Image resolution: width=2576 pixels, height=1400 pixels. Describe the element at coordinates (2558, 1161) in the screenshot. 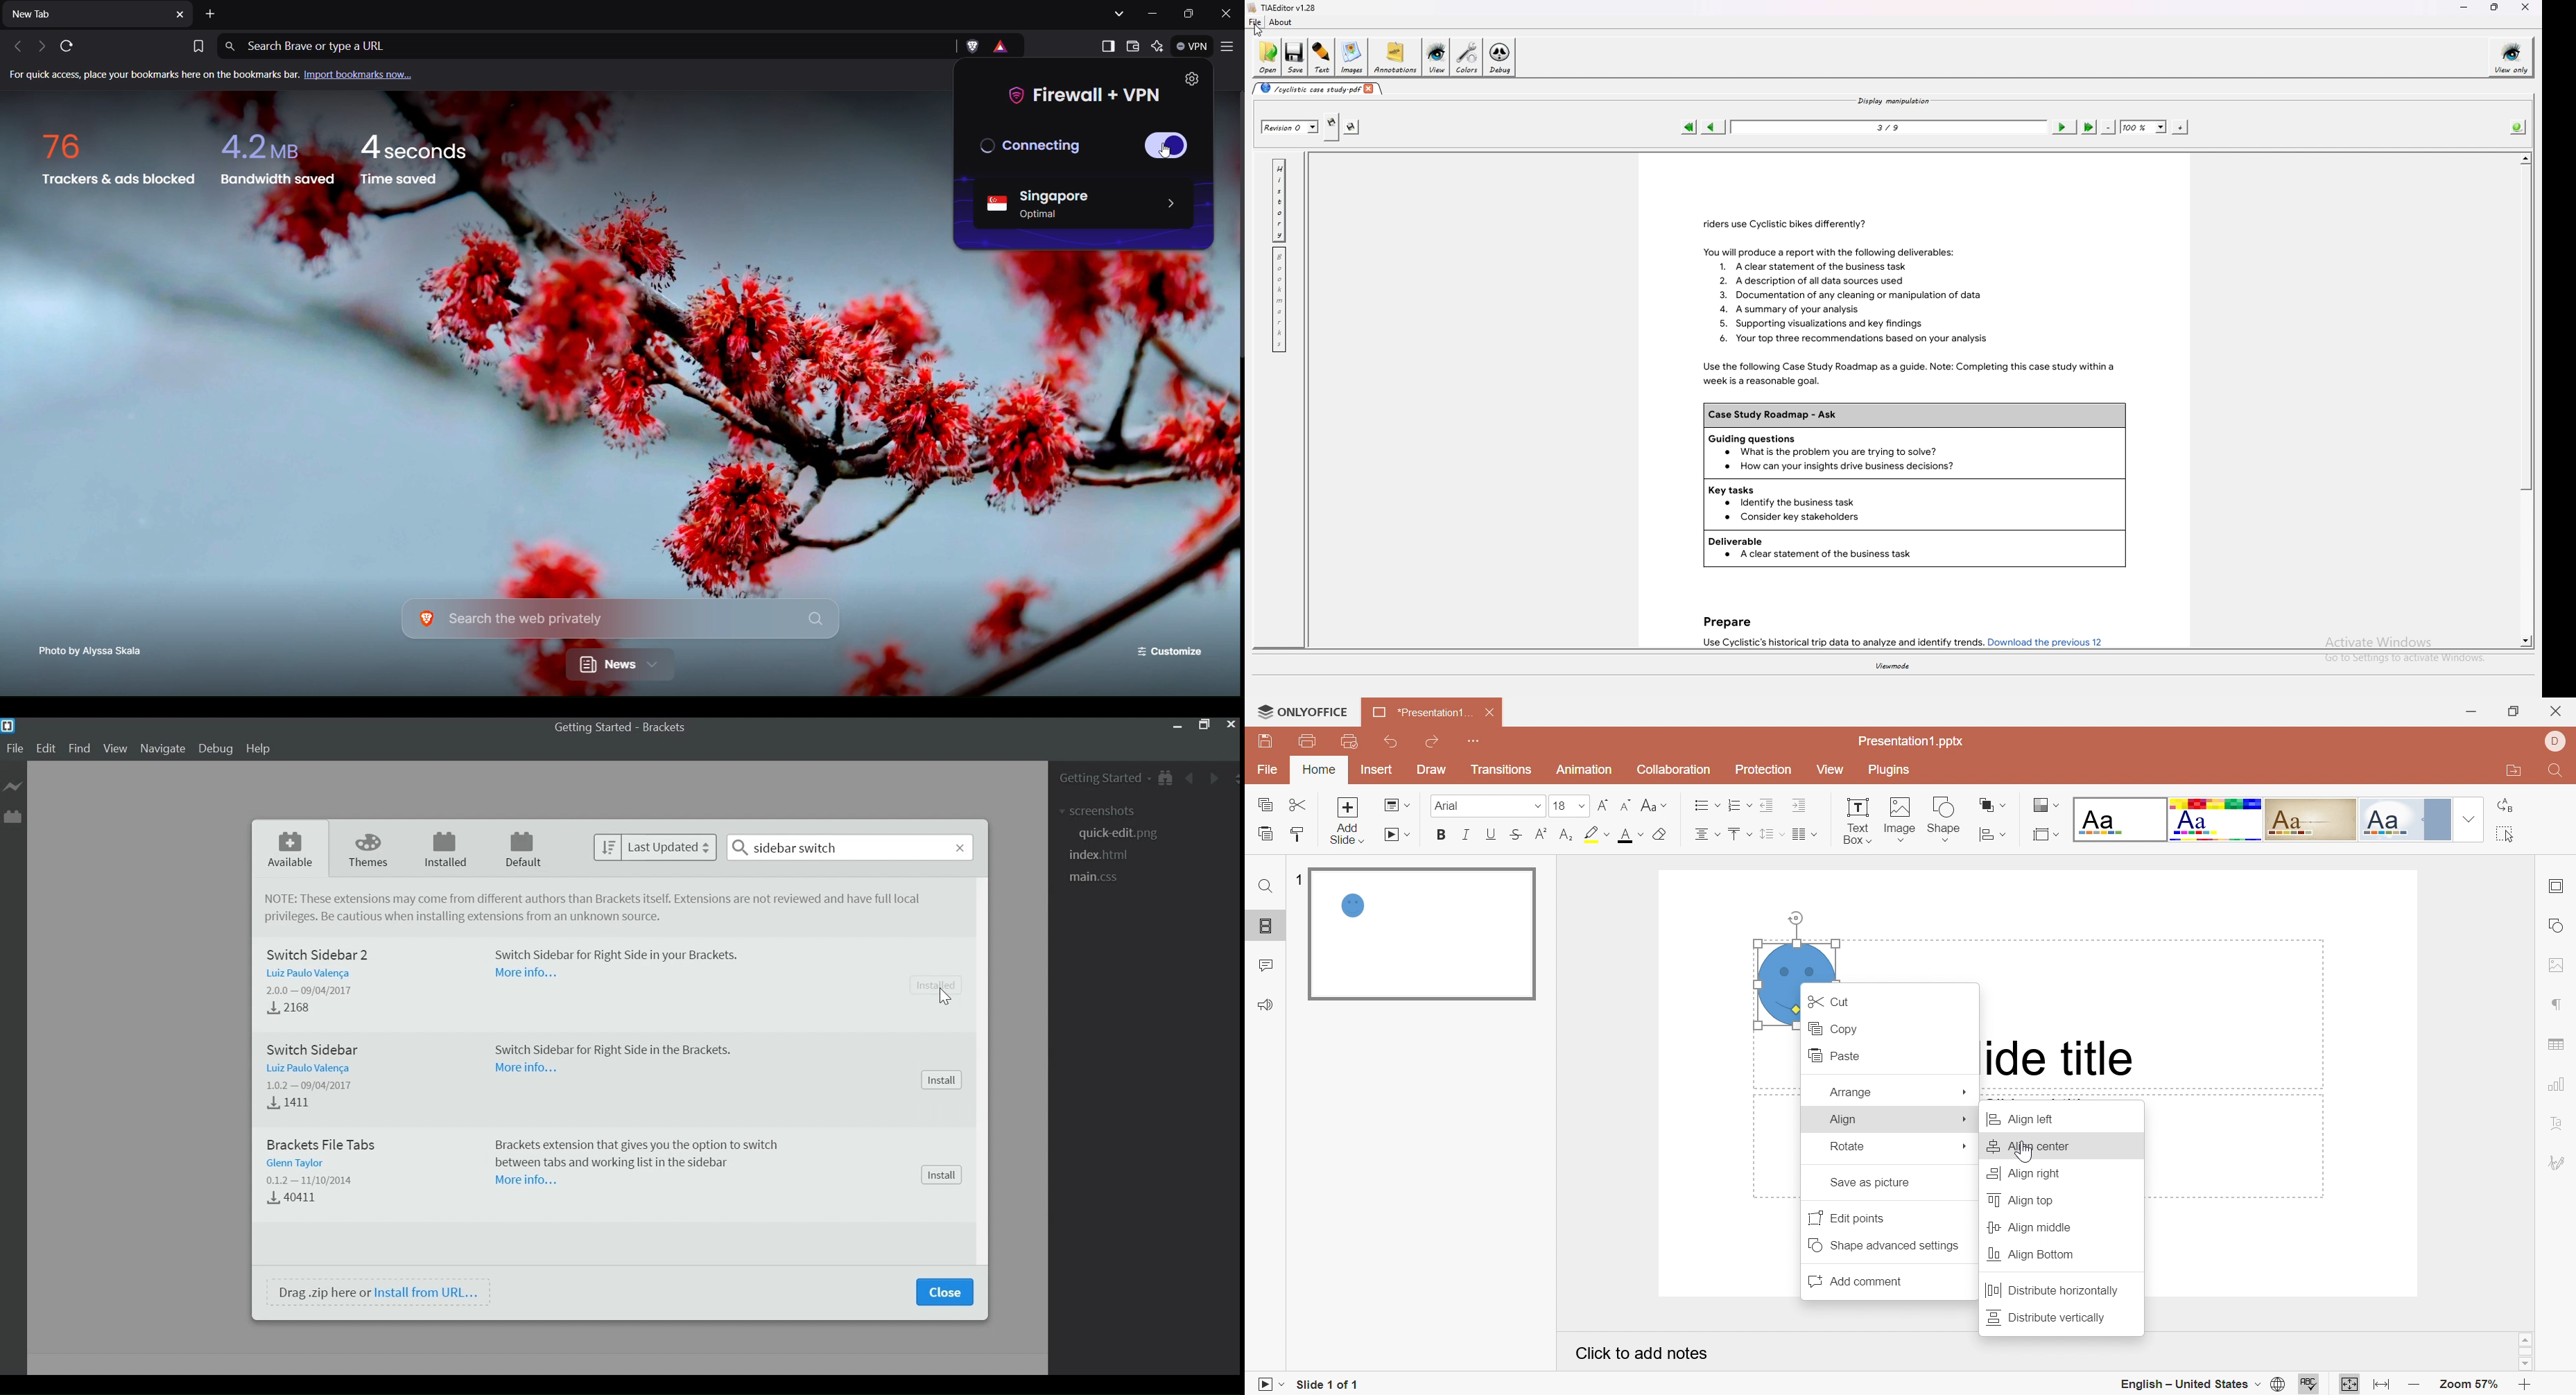

I see `Signature settings` at that location.